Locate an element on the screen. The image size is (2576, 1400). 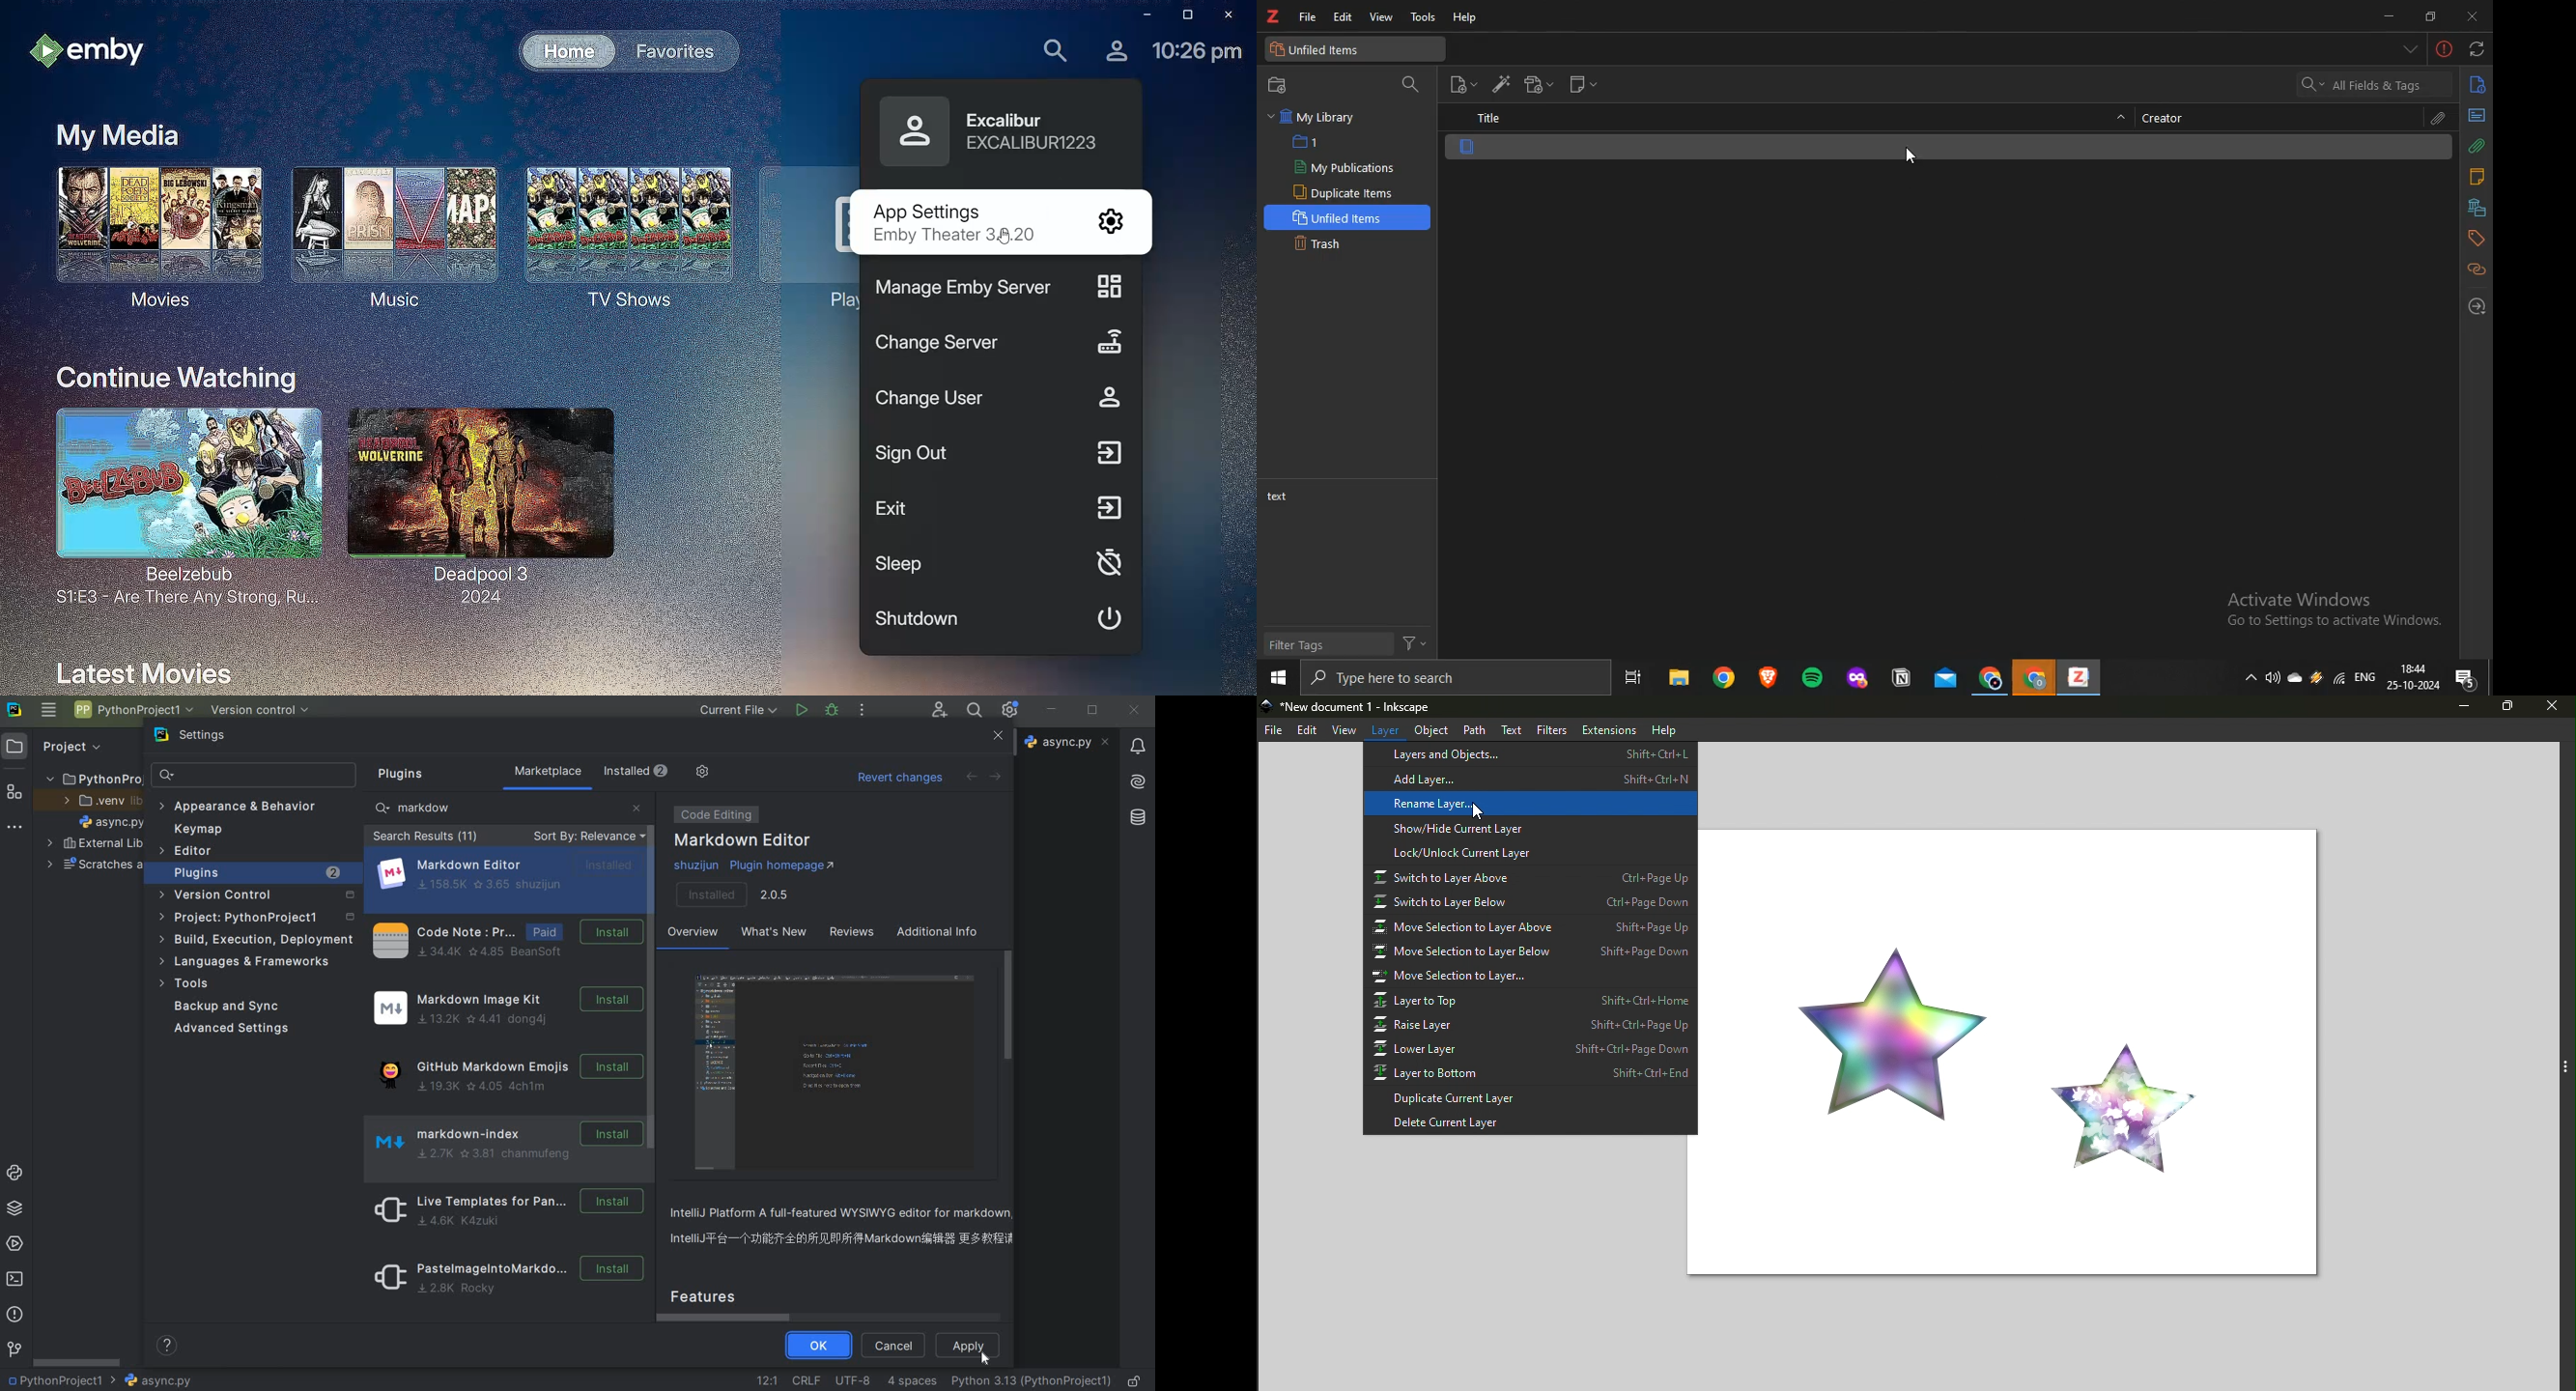
1 is located at coordinates (1315, 141).